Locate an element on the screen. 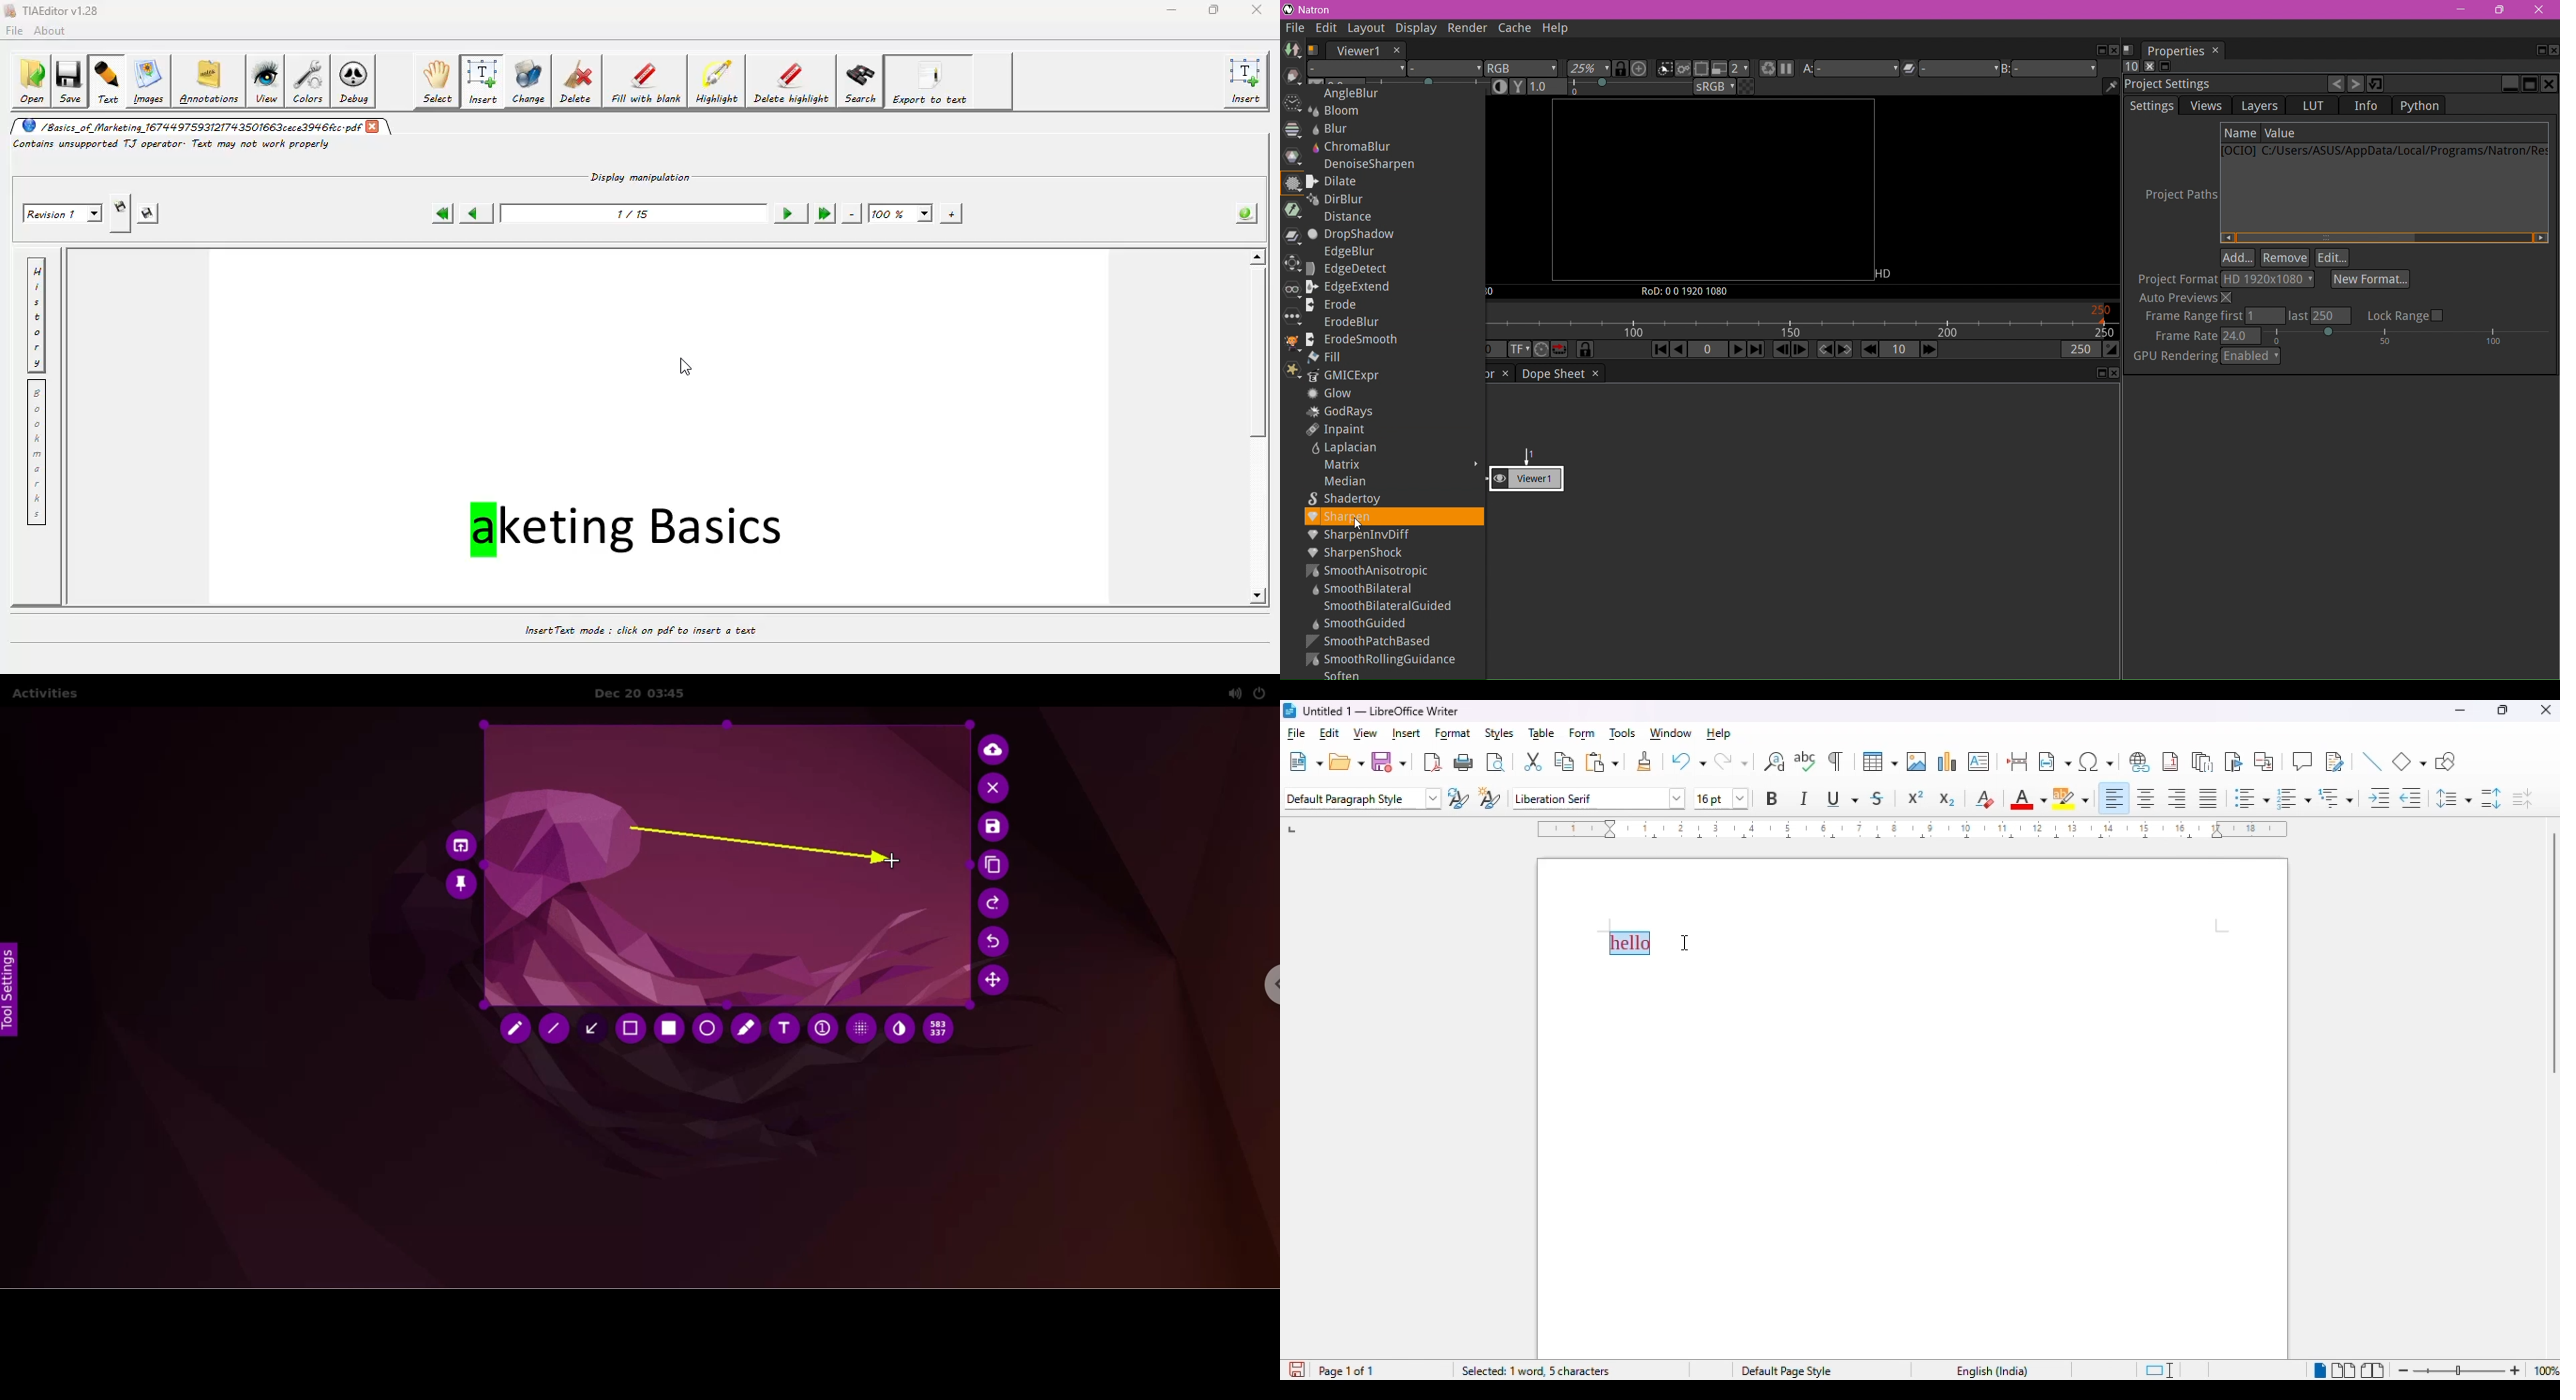 This screenshot has width=2576, height=1400. decrease paragraph spacing is located at coordinates (2522, 799).